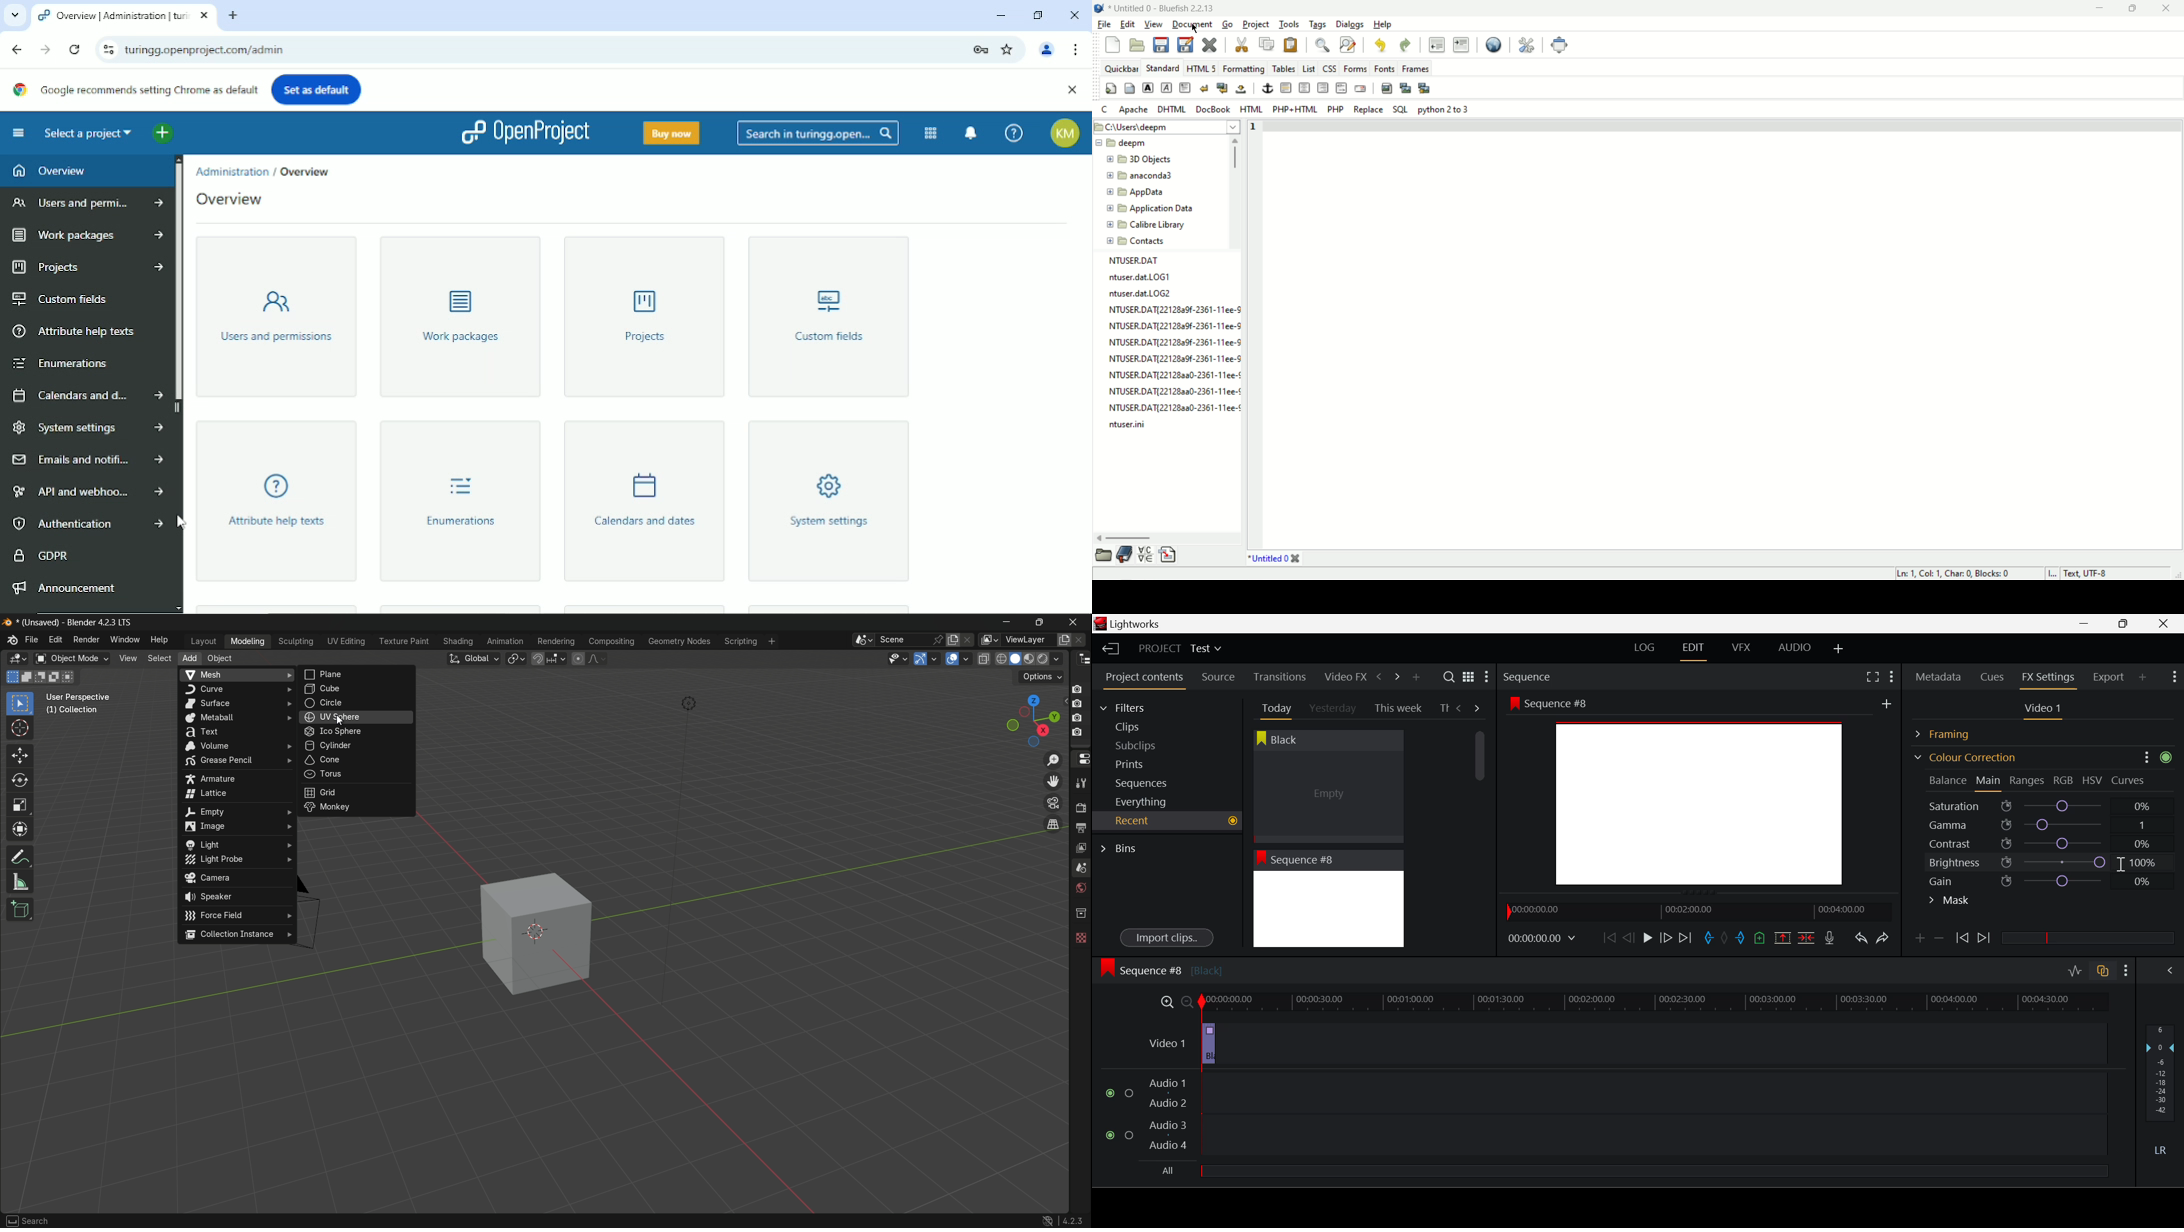  What do you see at coordinates (1178, 7) in the screenshot?
I see `Untitled 0- Bluefish 2.2.13` at bounding box center [1178, 7].